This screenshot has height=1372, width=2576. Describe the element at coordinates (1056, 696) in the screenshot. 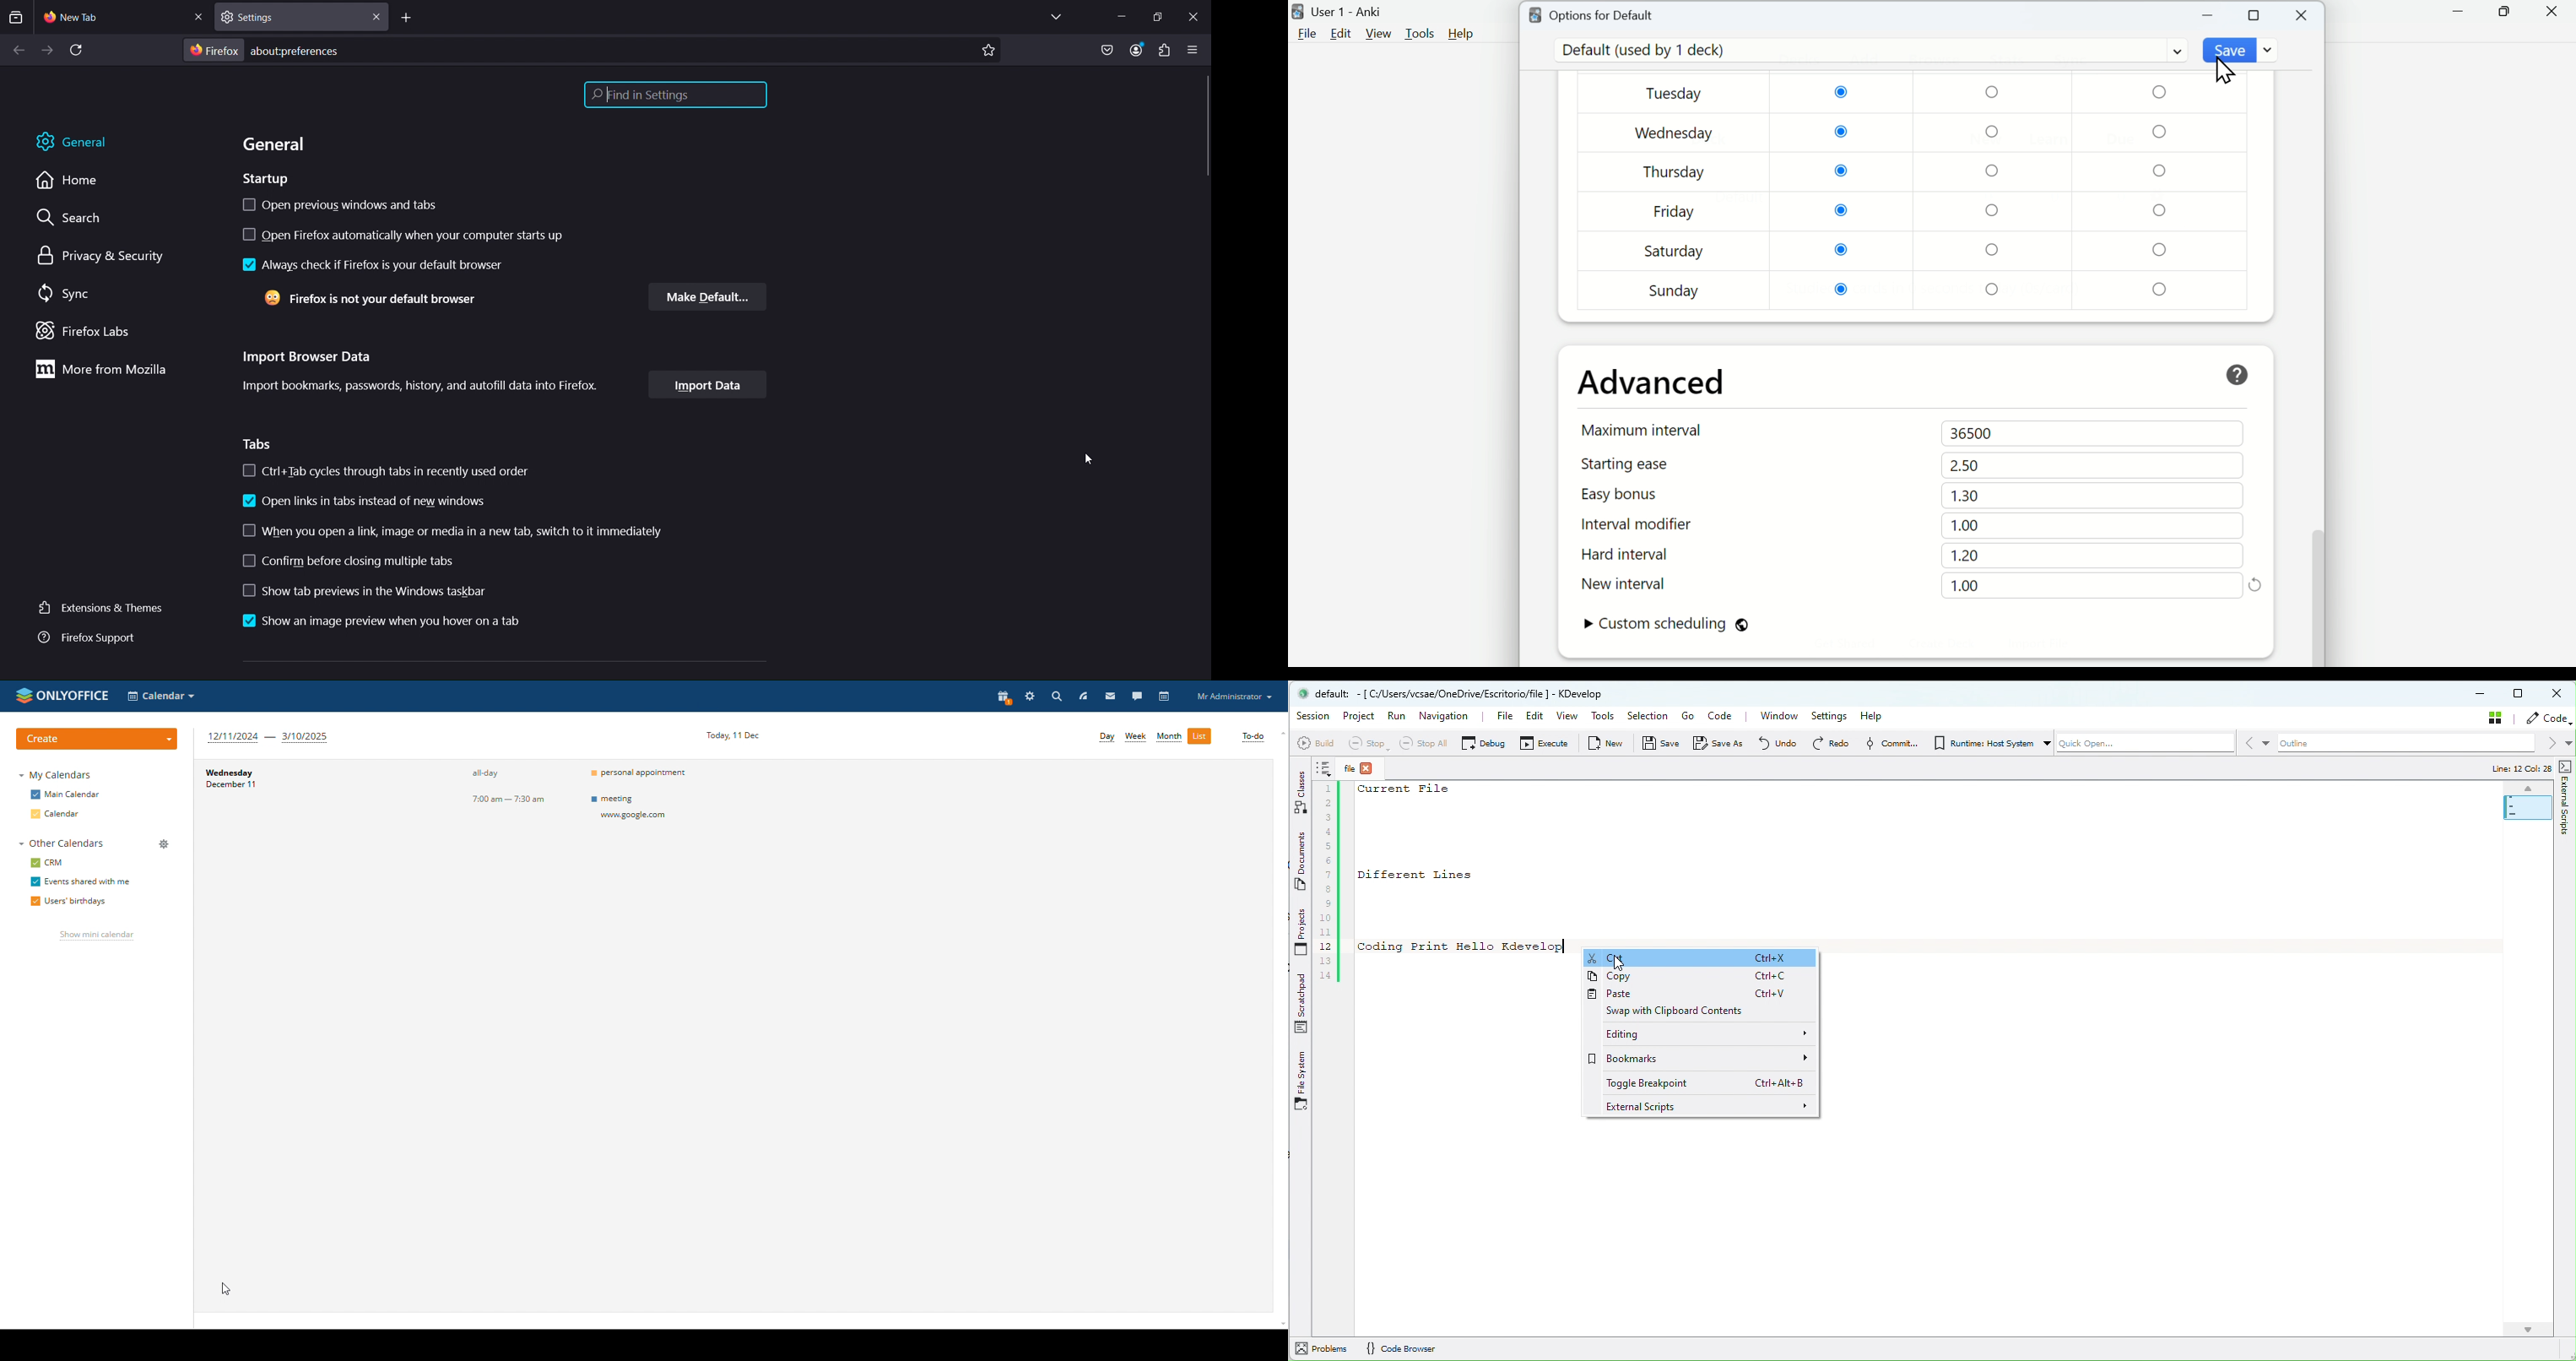

I see `search` at that location.